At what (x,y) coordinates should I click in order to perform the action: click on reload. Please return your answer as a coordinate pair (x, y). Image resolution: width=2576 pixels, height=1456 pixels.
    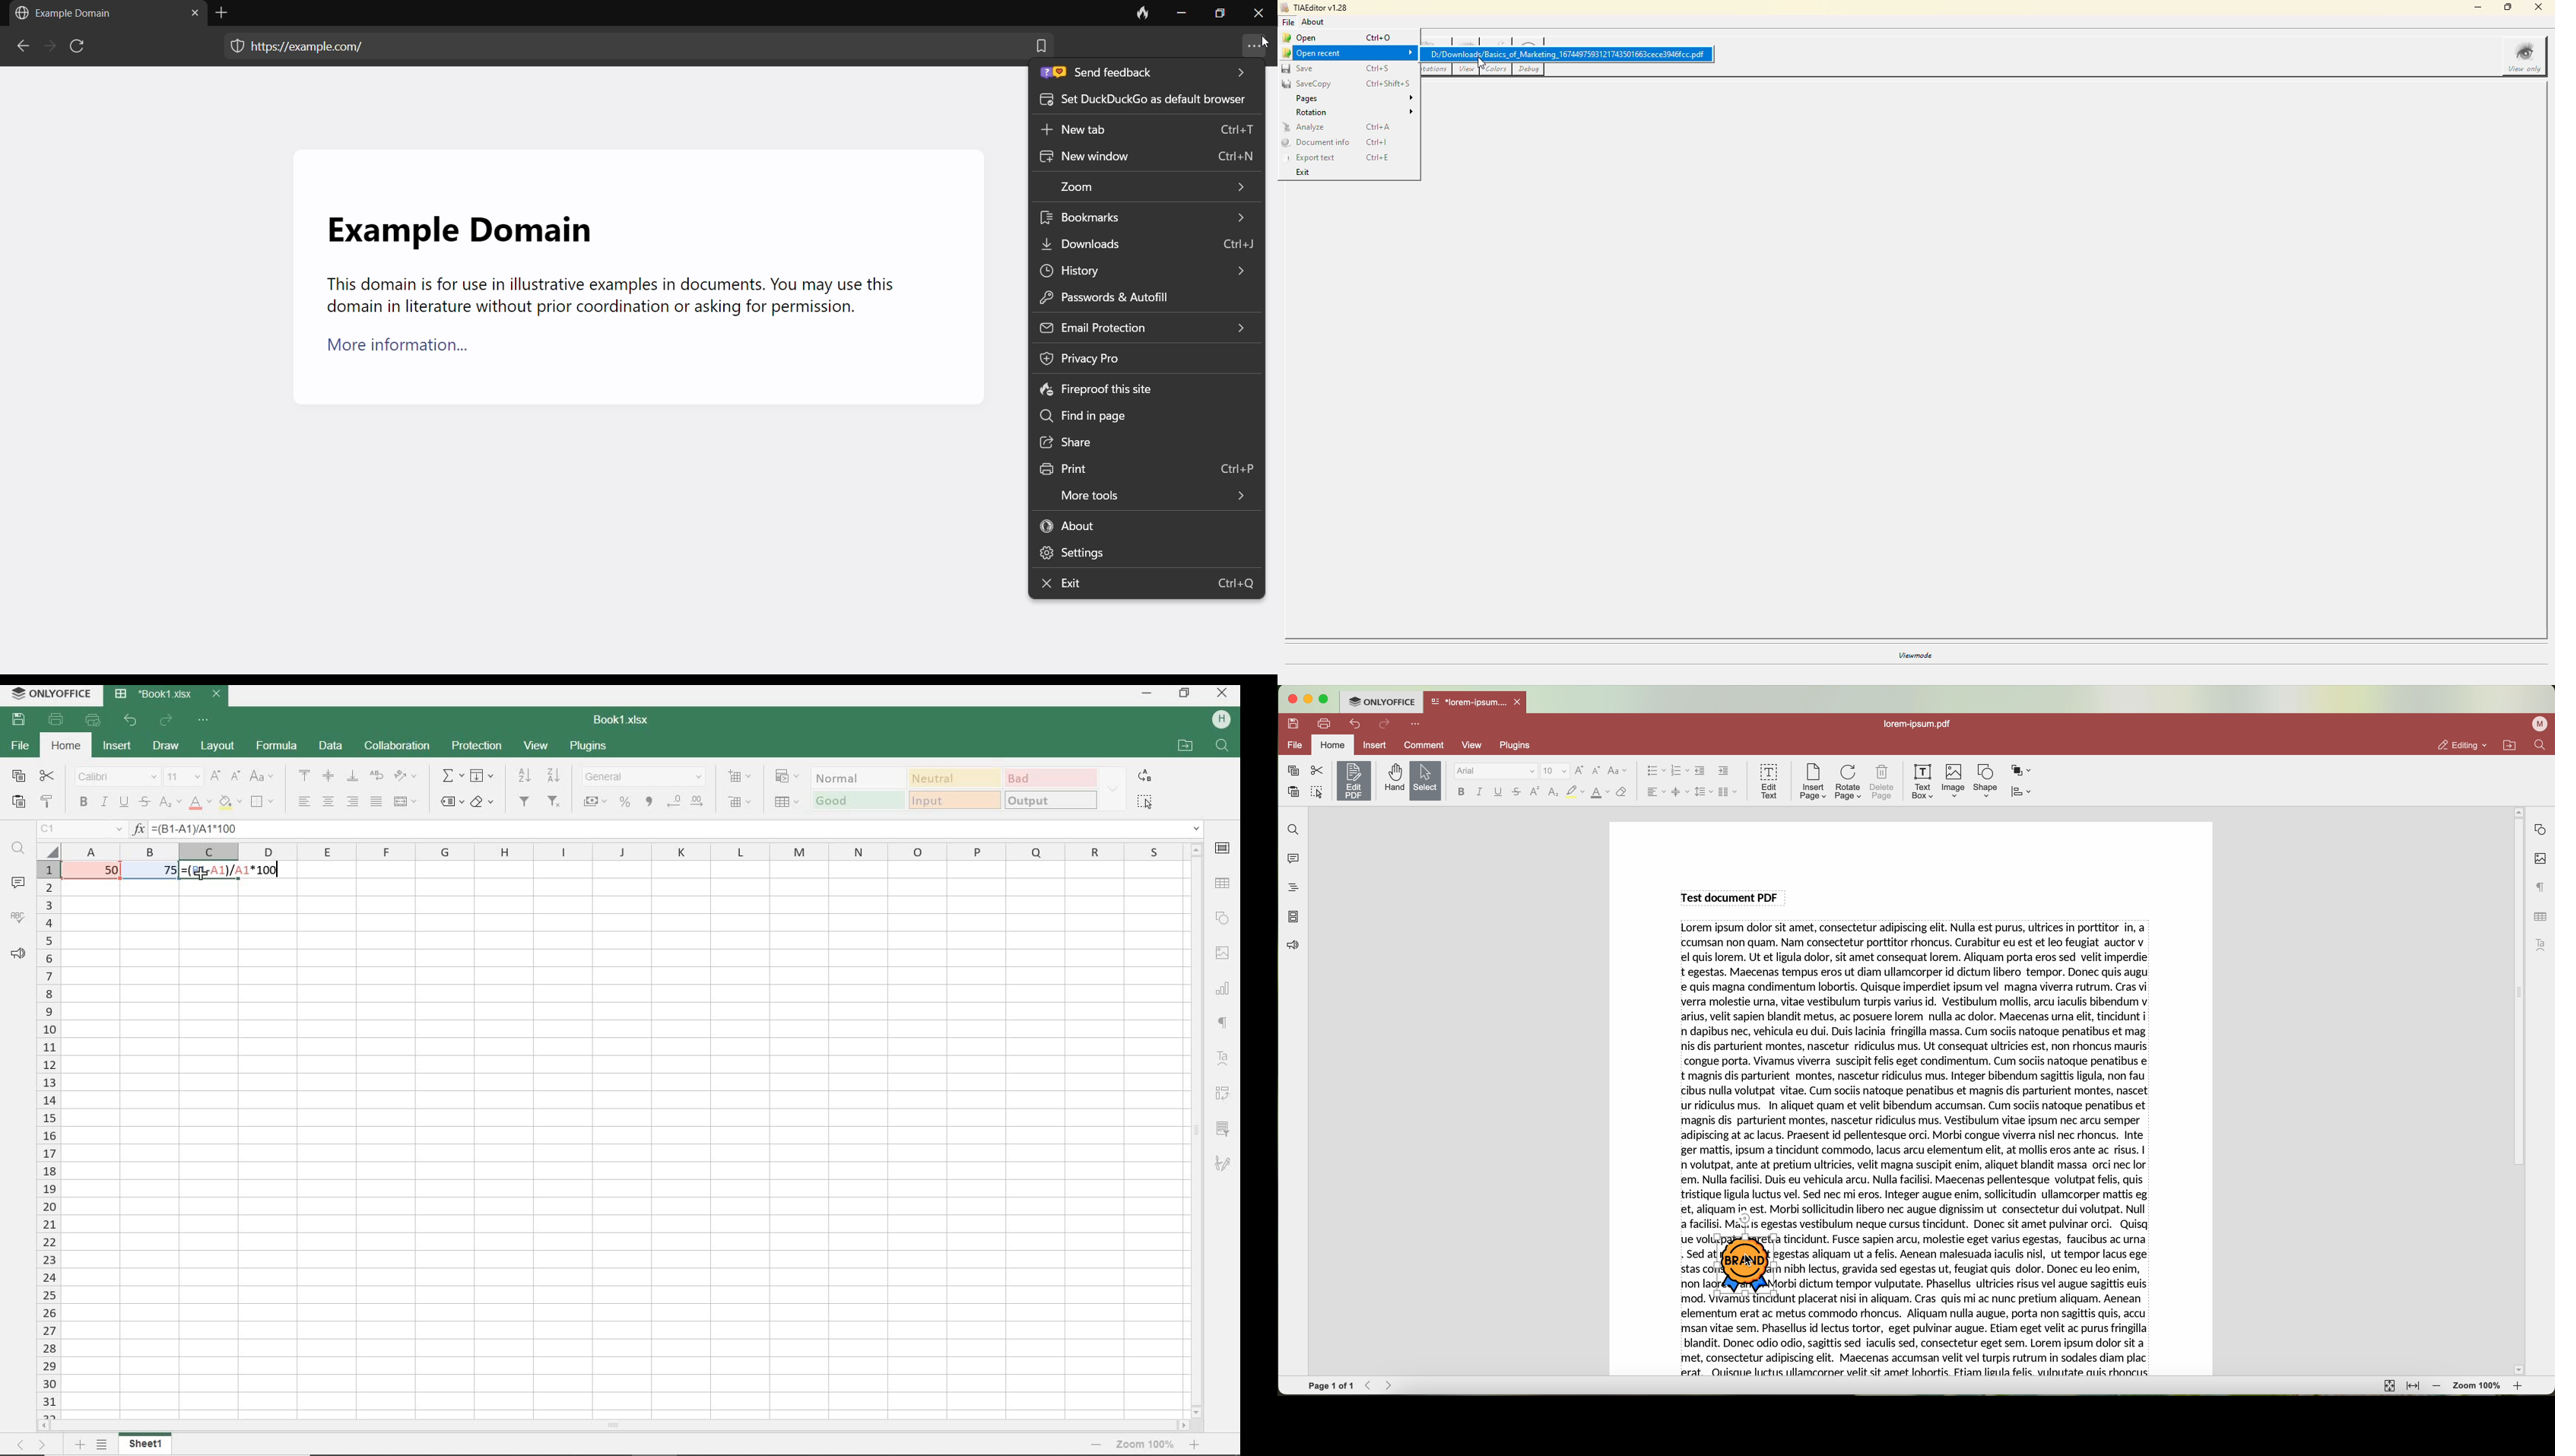
    Looking at the image, I should click on (80, 49).